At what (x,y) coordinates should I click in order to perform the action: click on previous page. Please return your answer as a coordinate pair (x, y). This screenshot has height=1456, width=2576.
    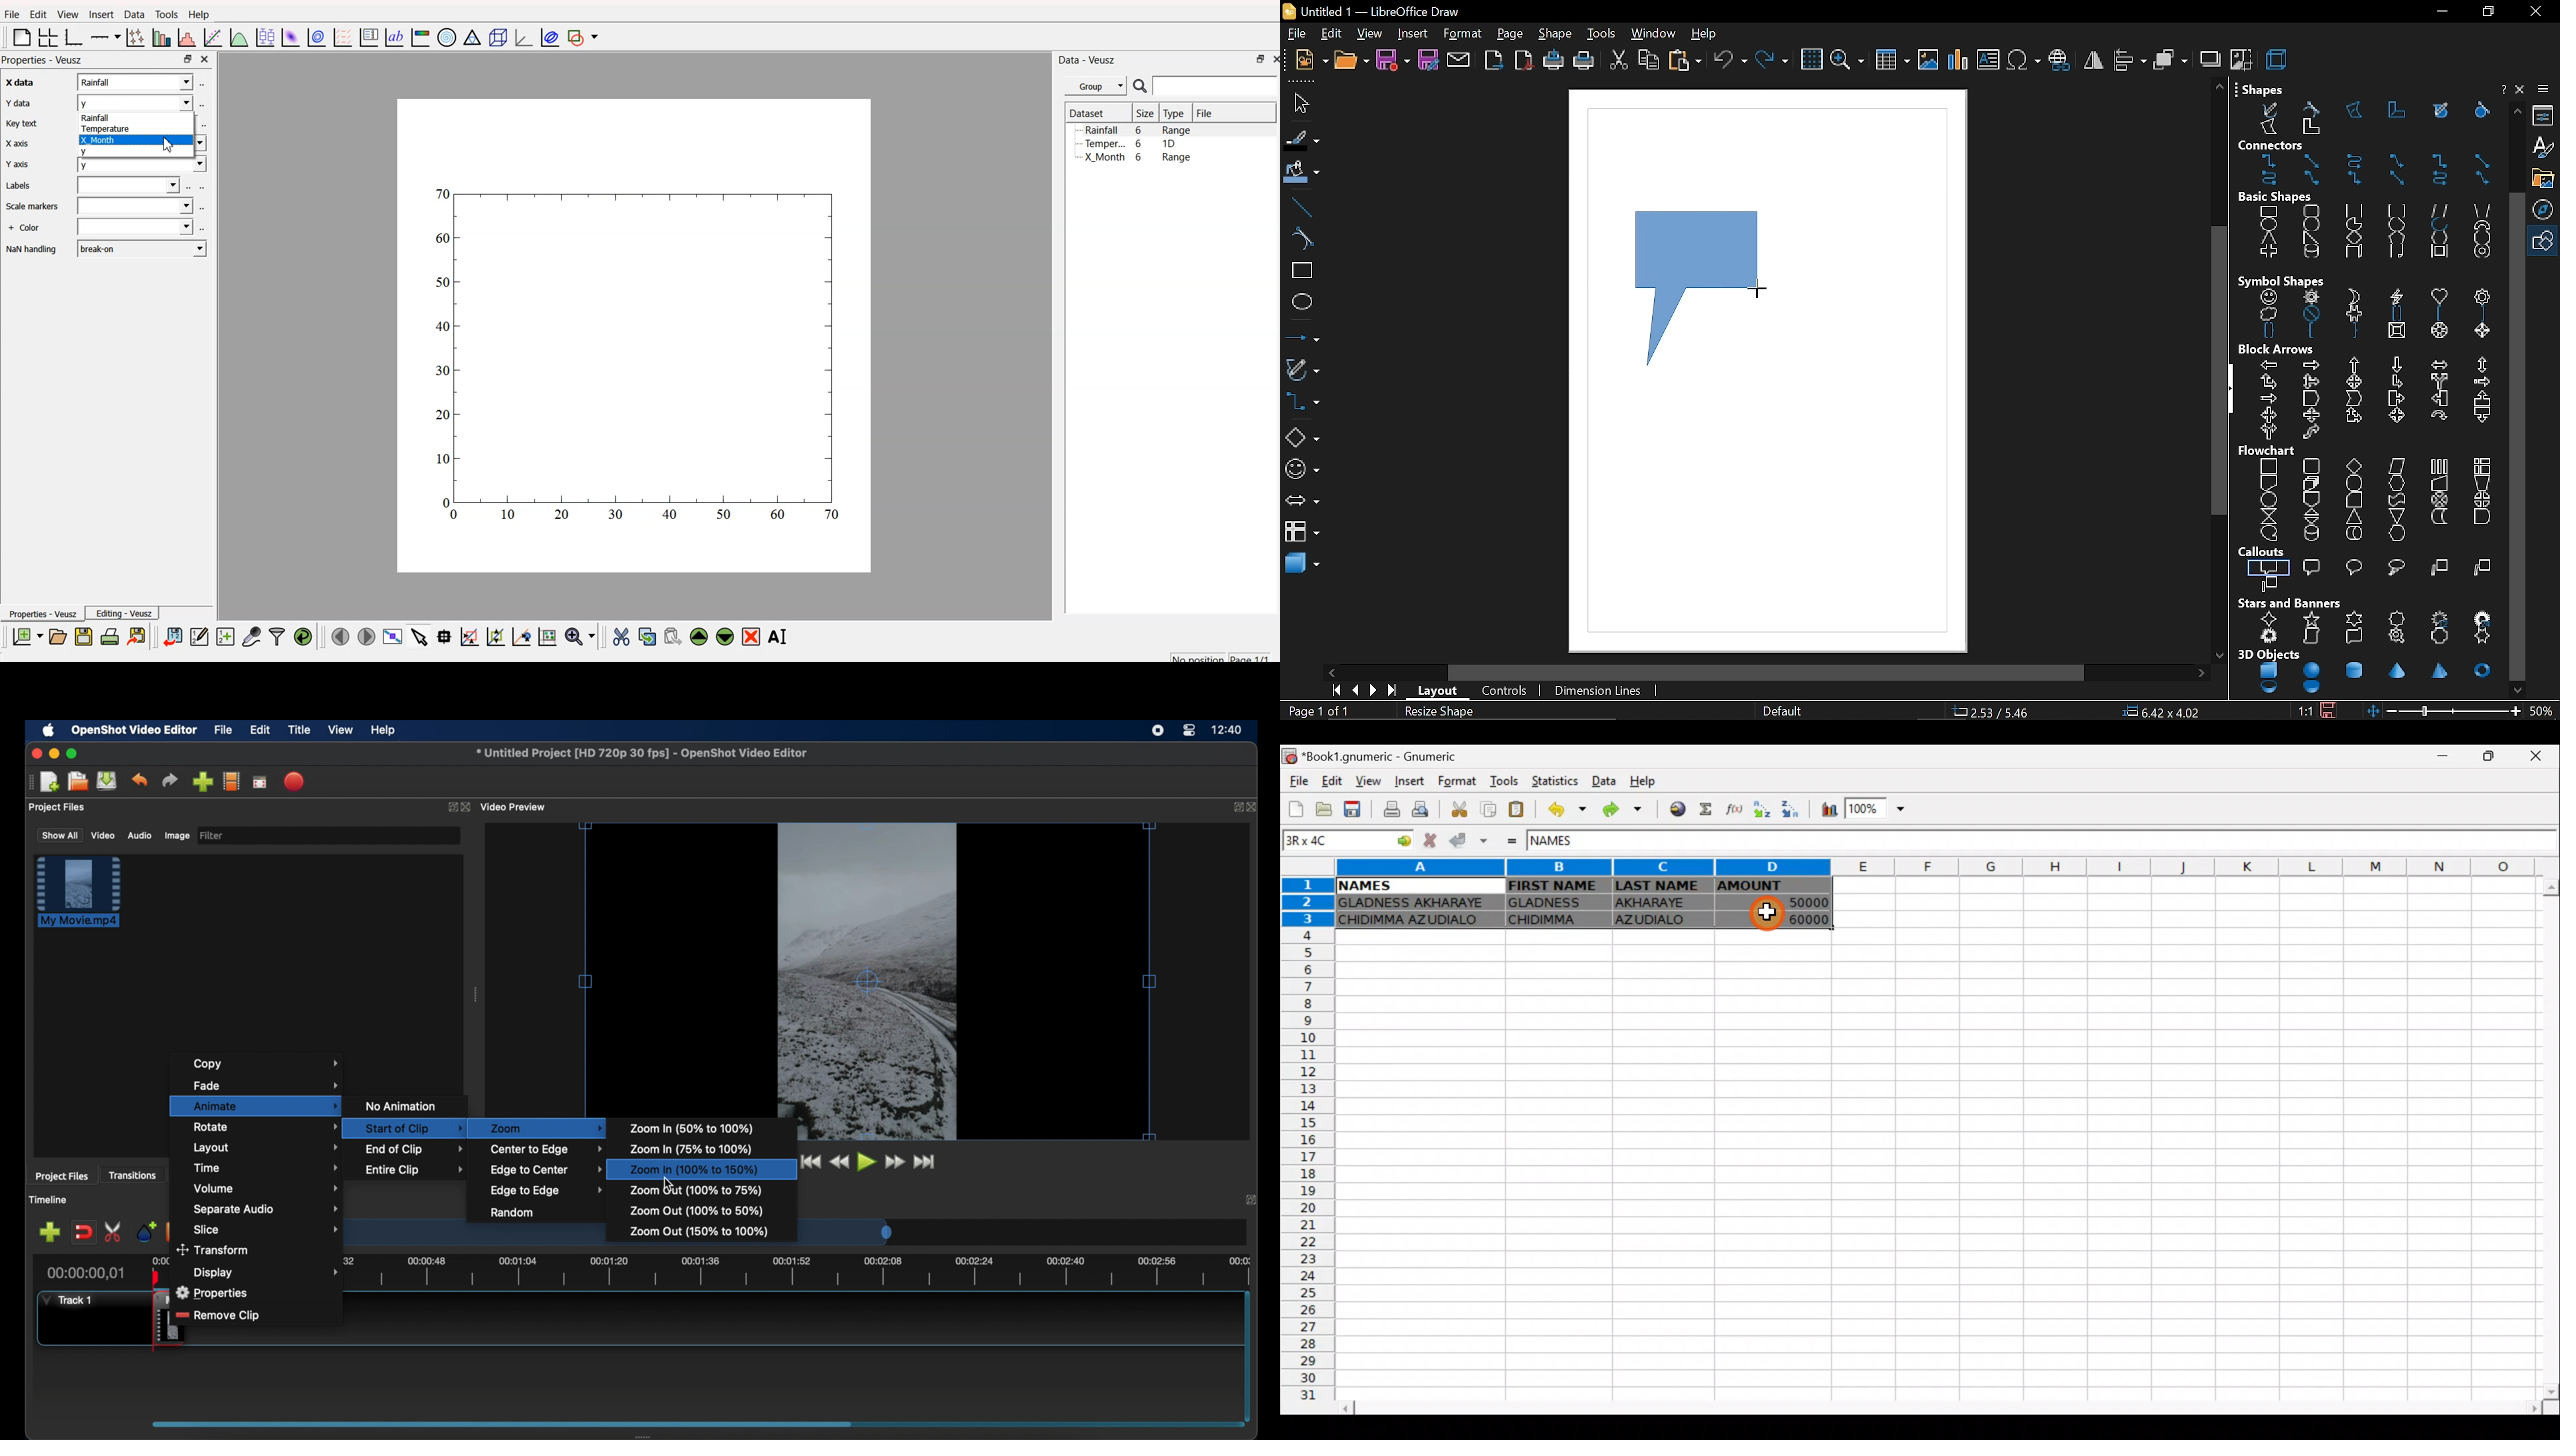
    Looking at the image, I should click on (1352, 692).